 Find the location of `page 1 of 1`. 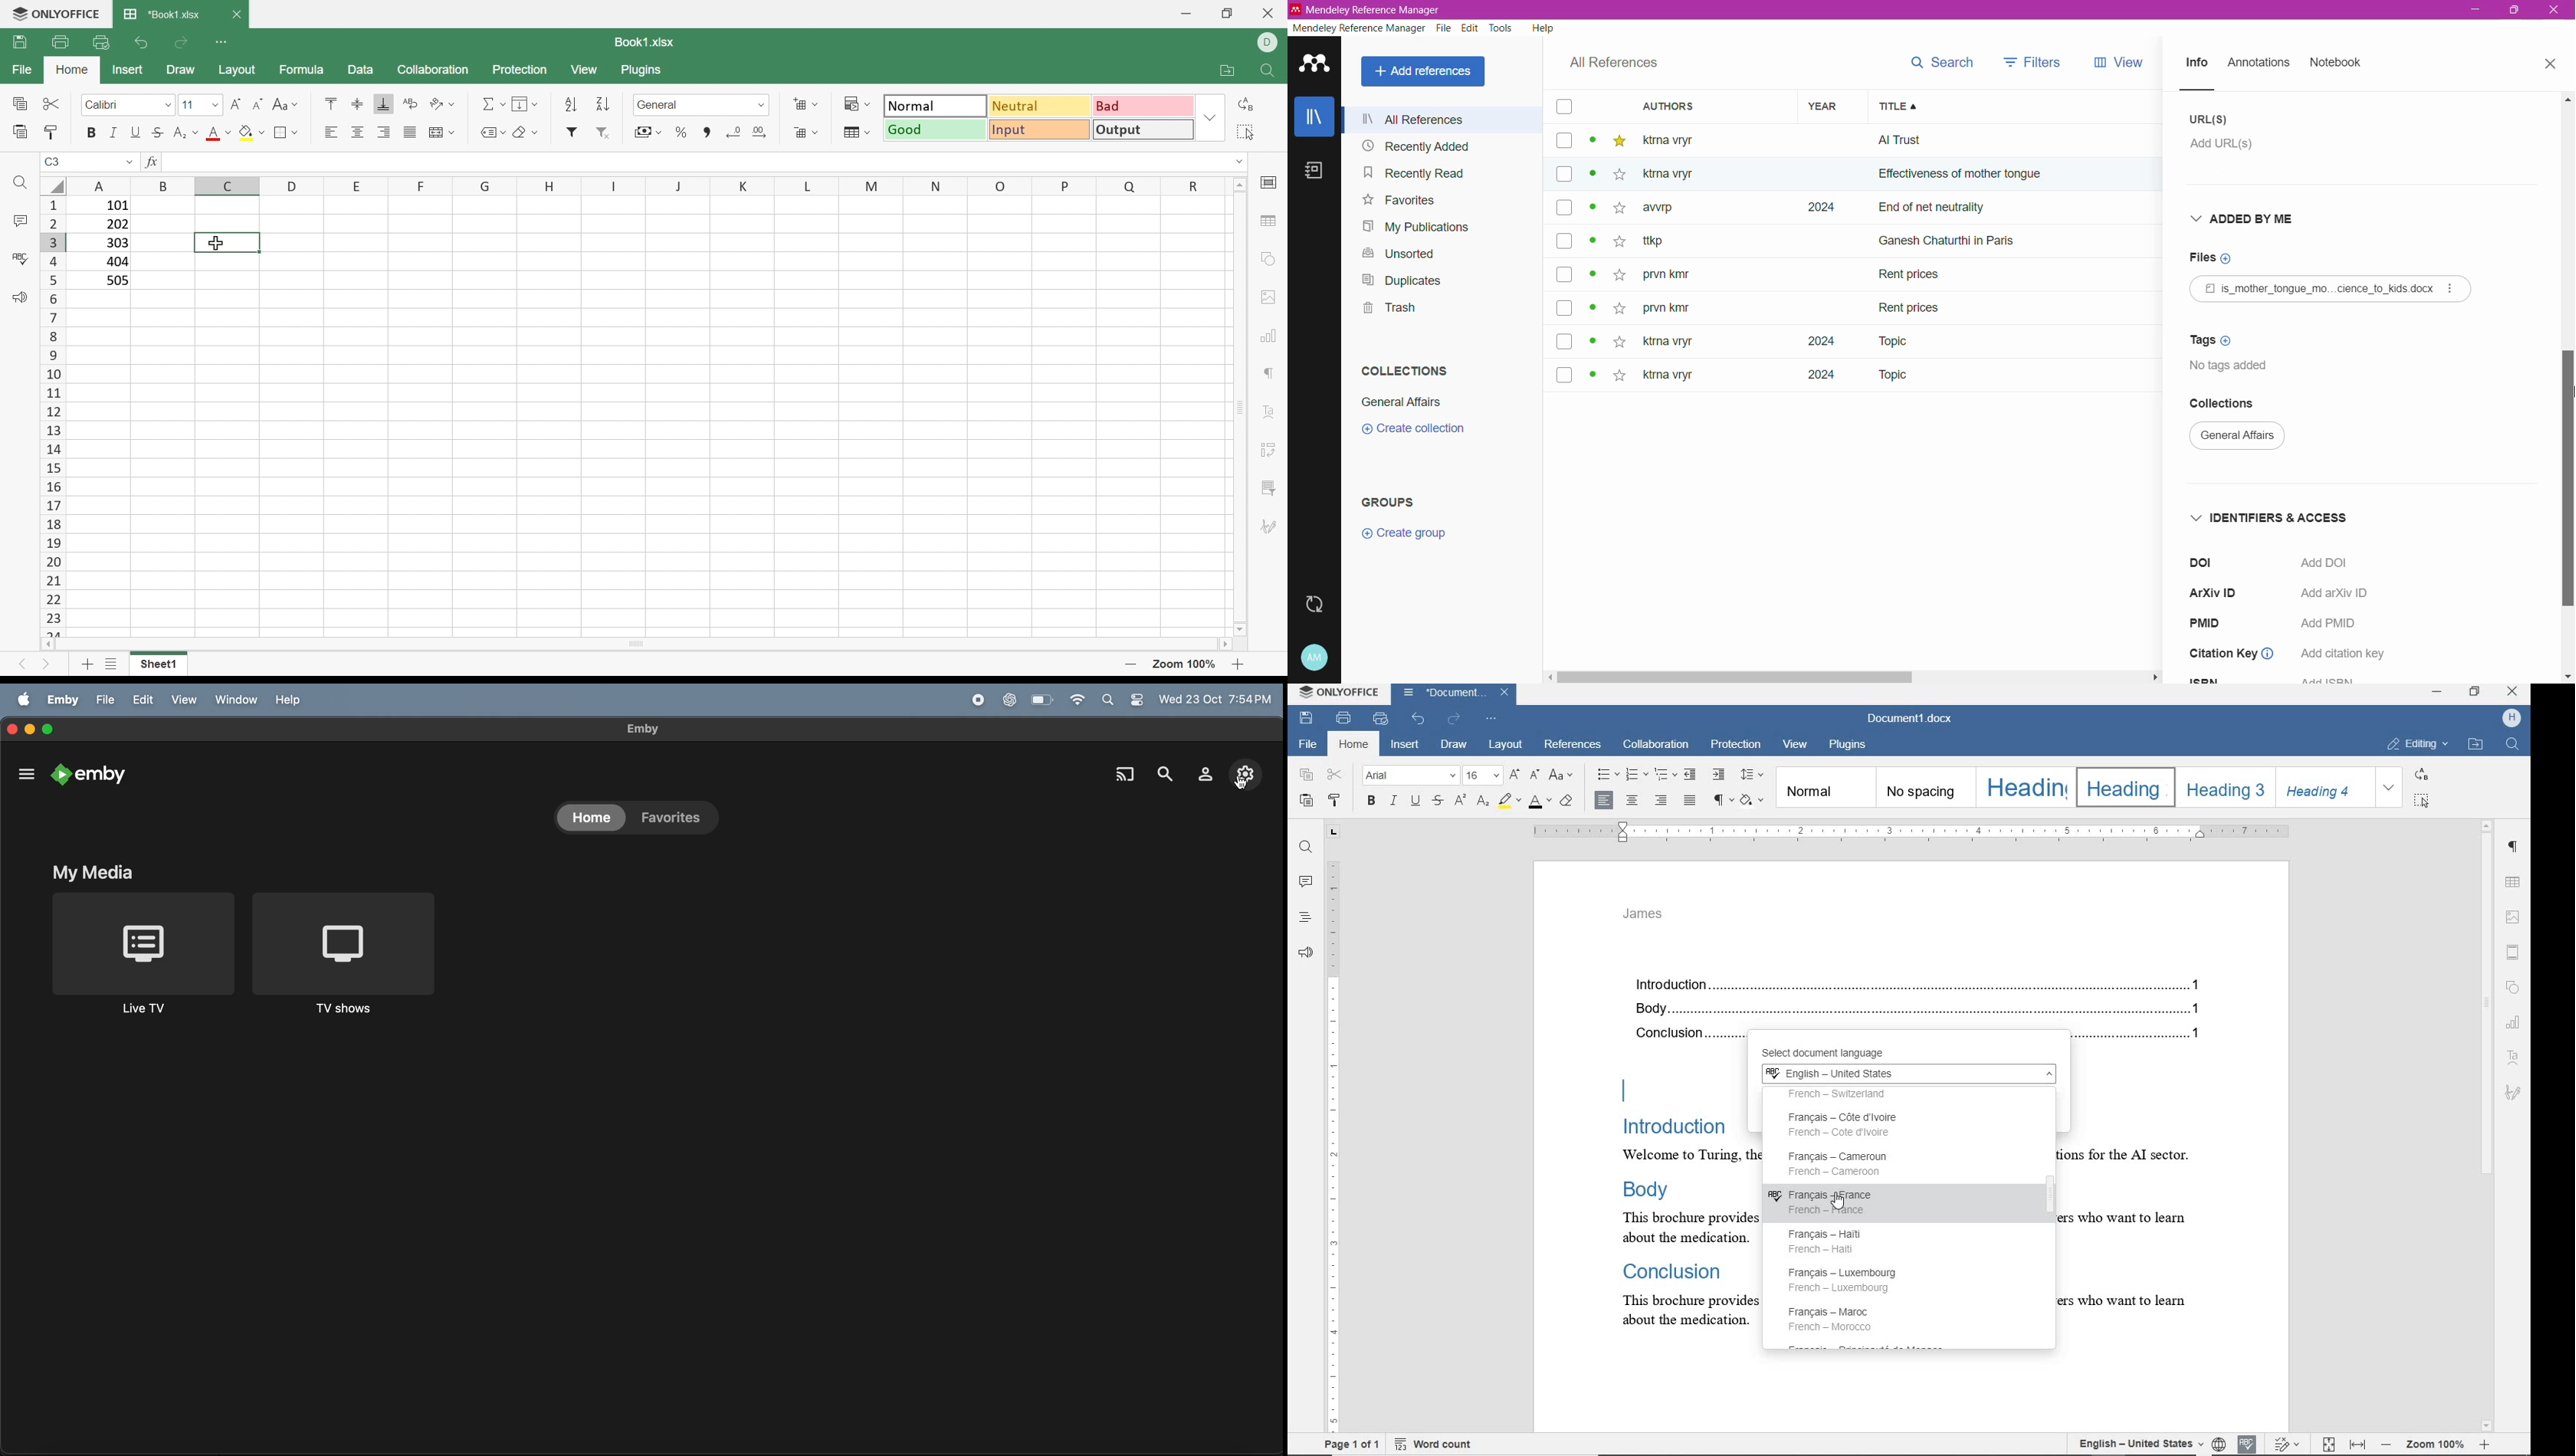

page 1 of 1 is located at coordinates (1350, 1446).